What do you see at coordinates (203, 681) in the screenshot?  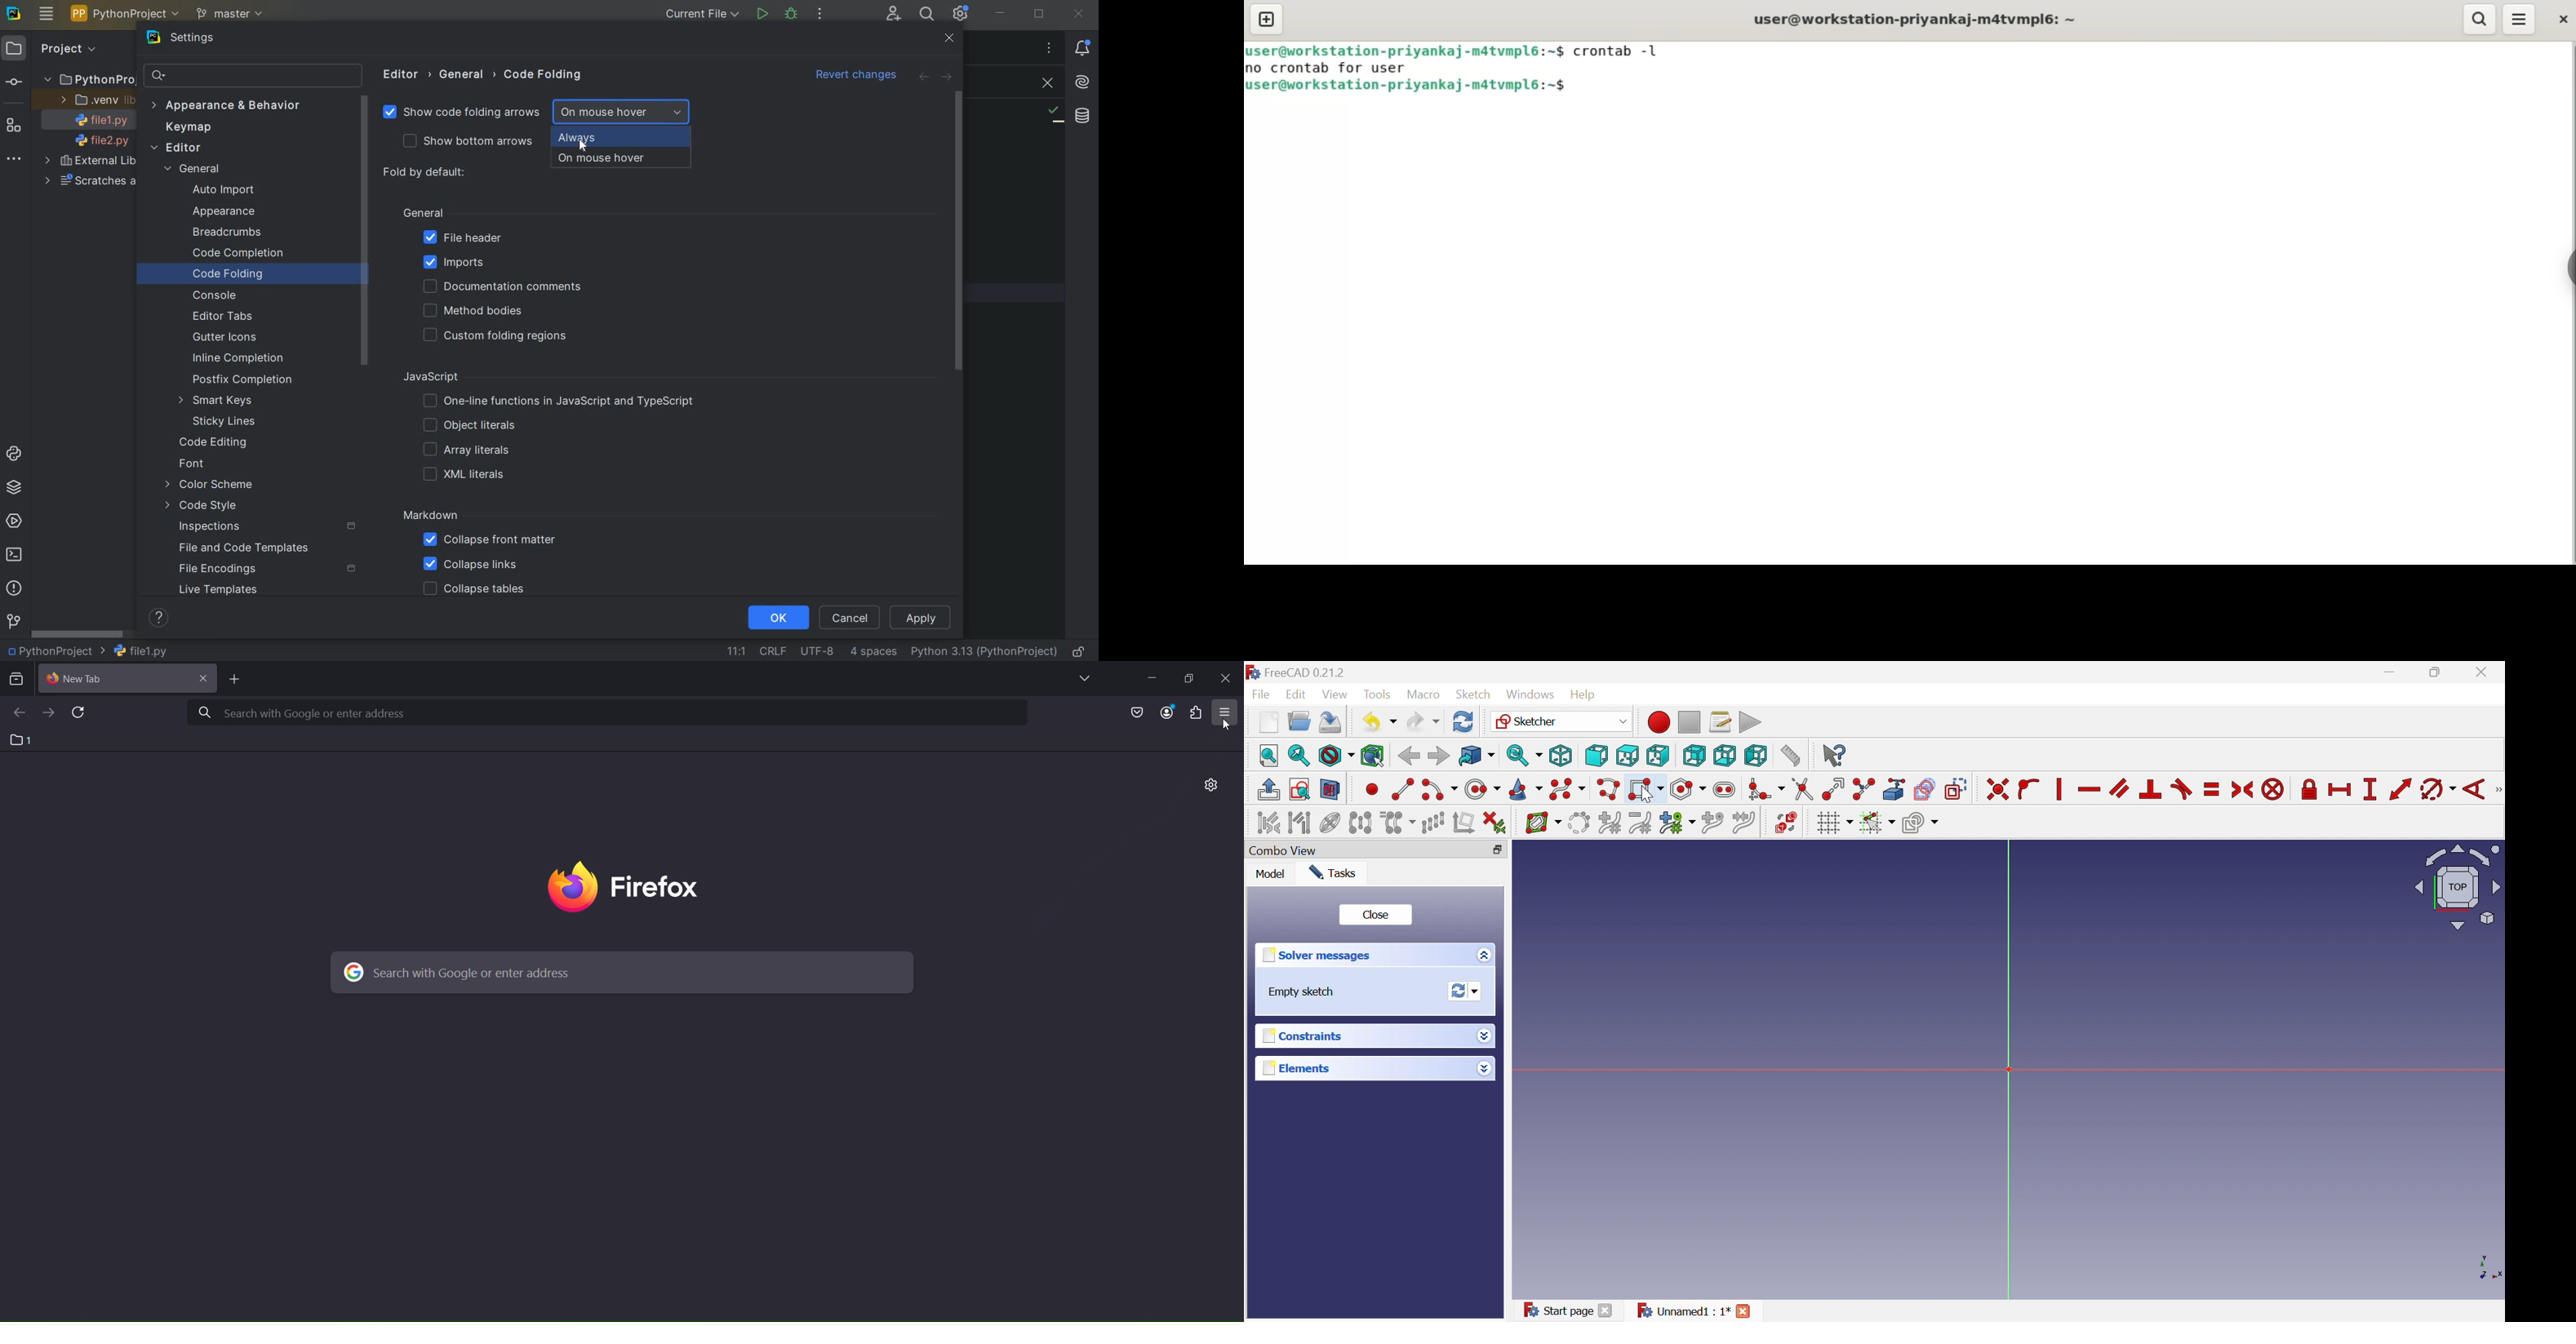 I see `close` at bounding box center [203, 681].